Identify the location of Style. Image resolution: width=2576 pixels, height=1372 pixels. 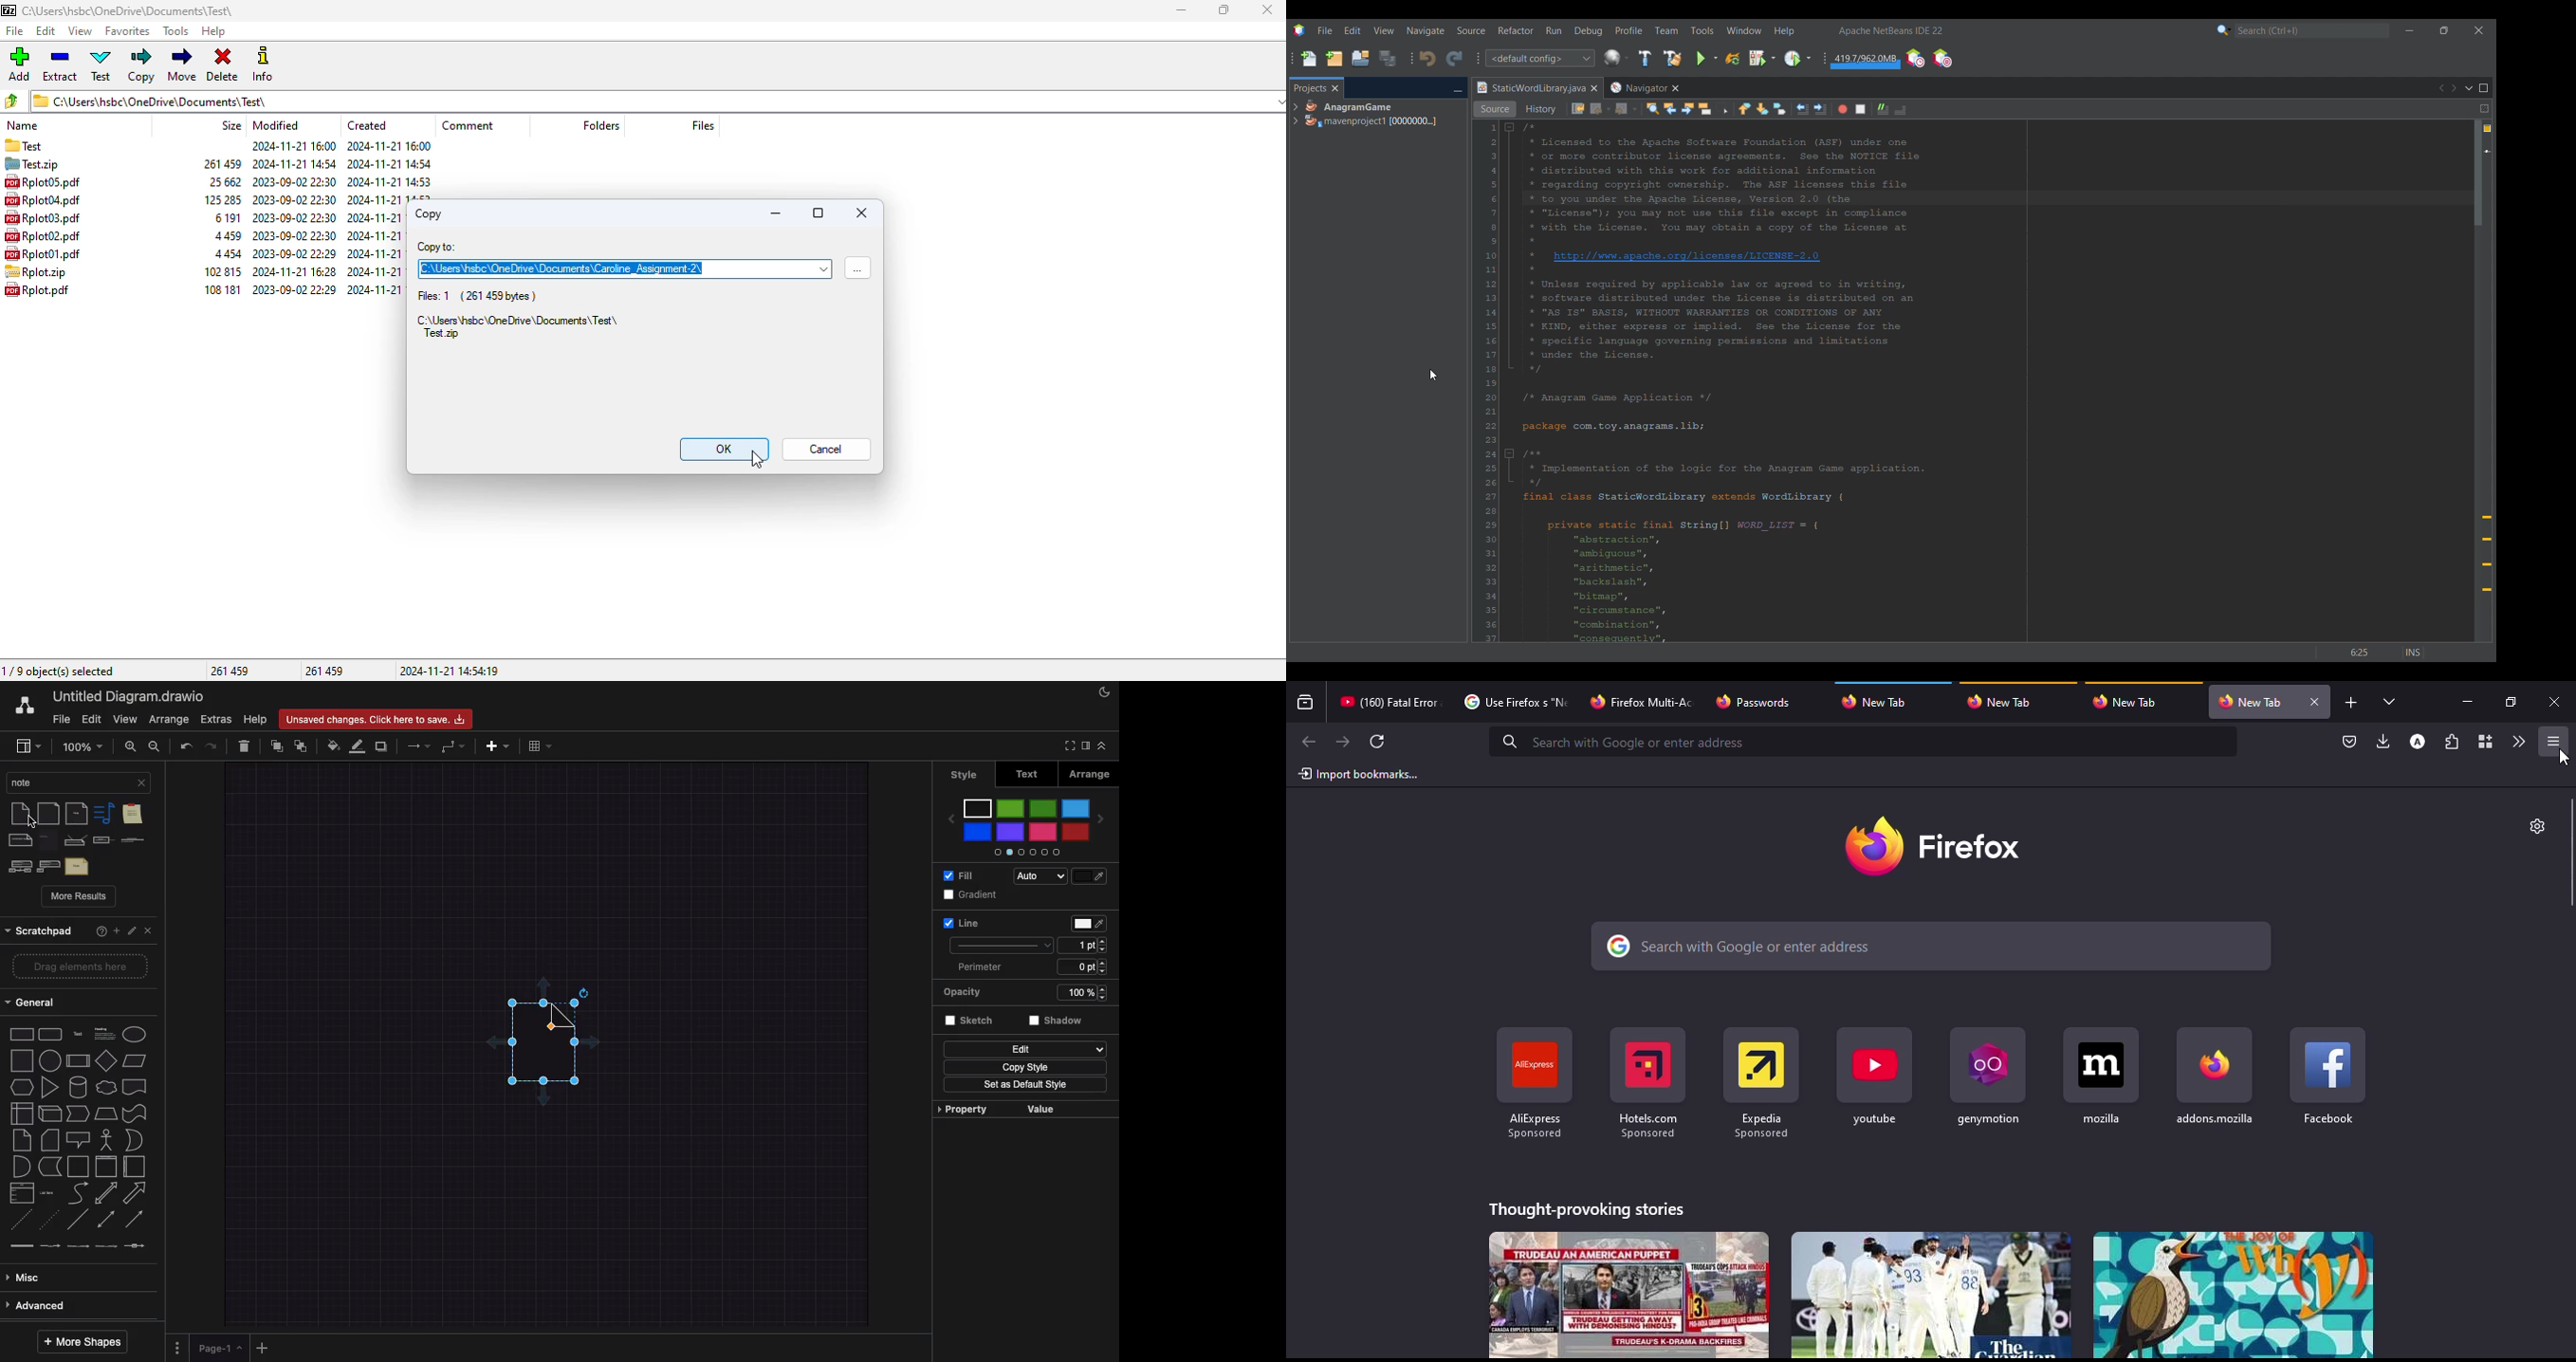
(966, 775).